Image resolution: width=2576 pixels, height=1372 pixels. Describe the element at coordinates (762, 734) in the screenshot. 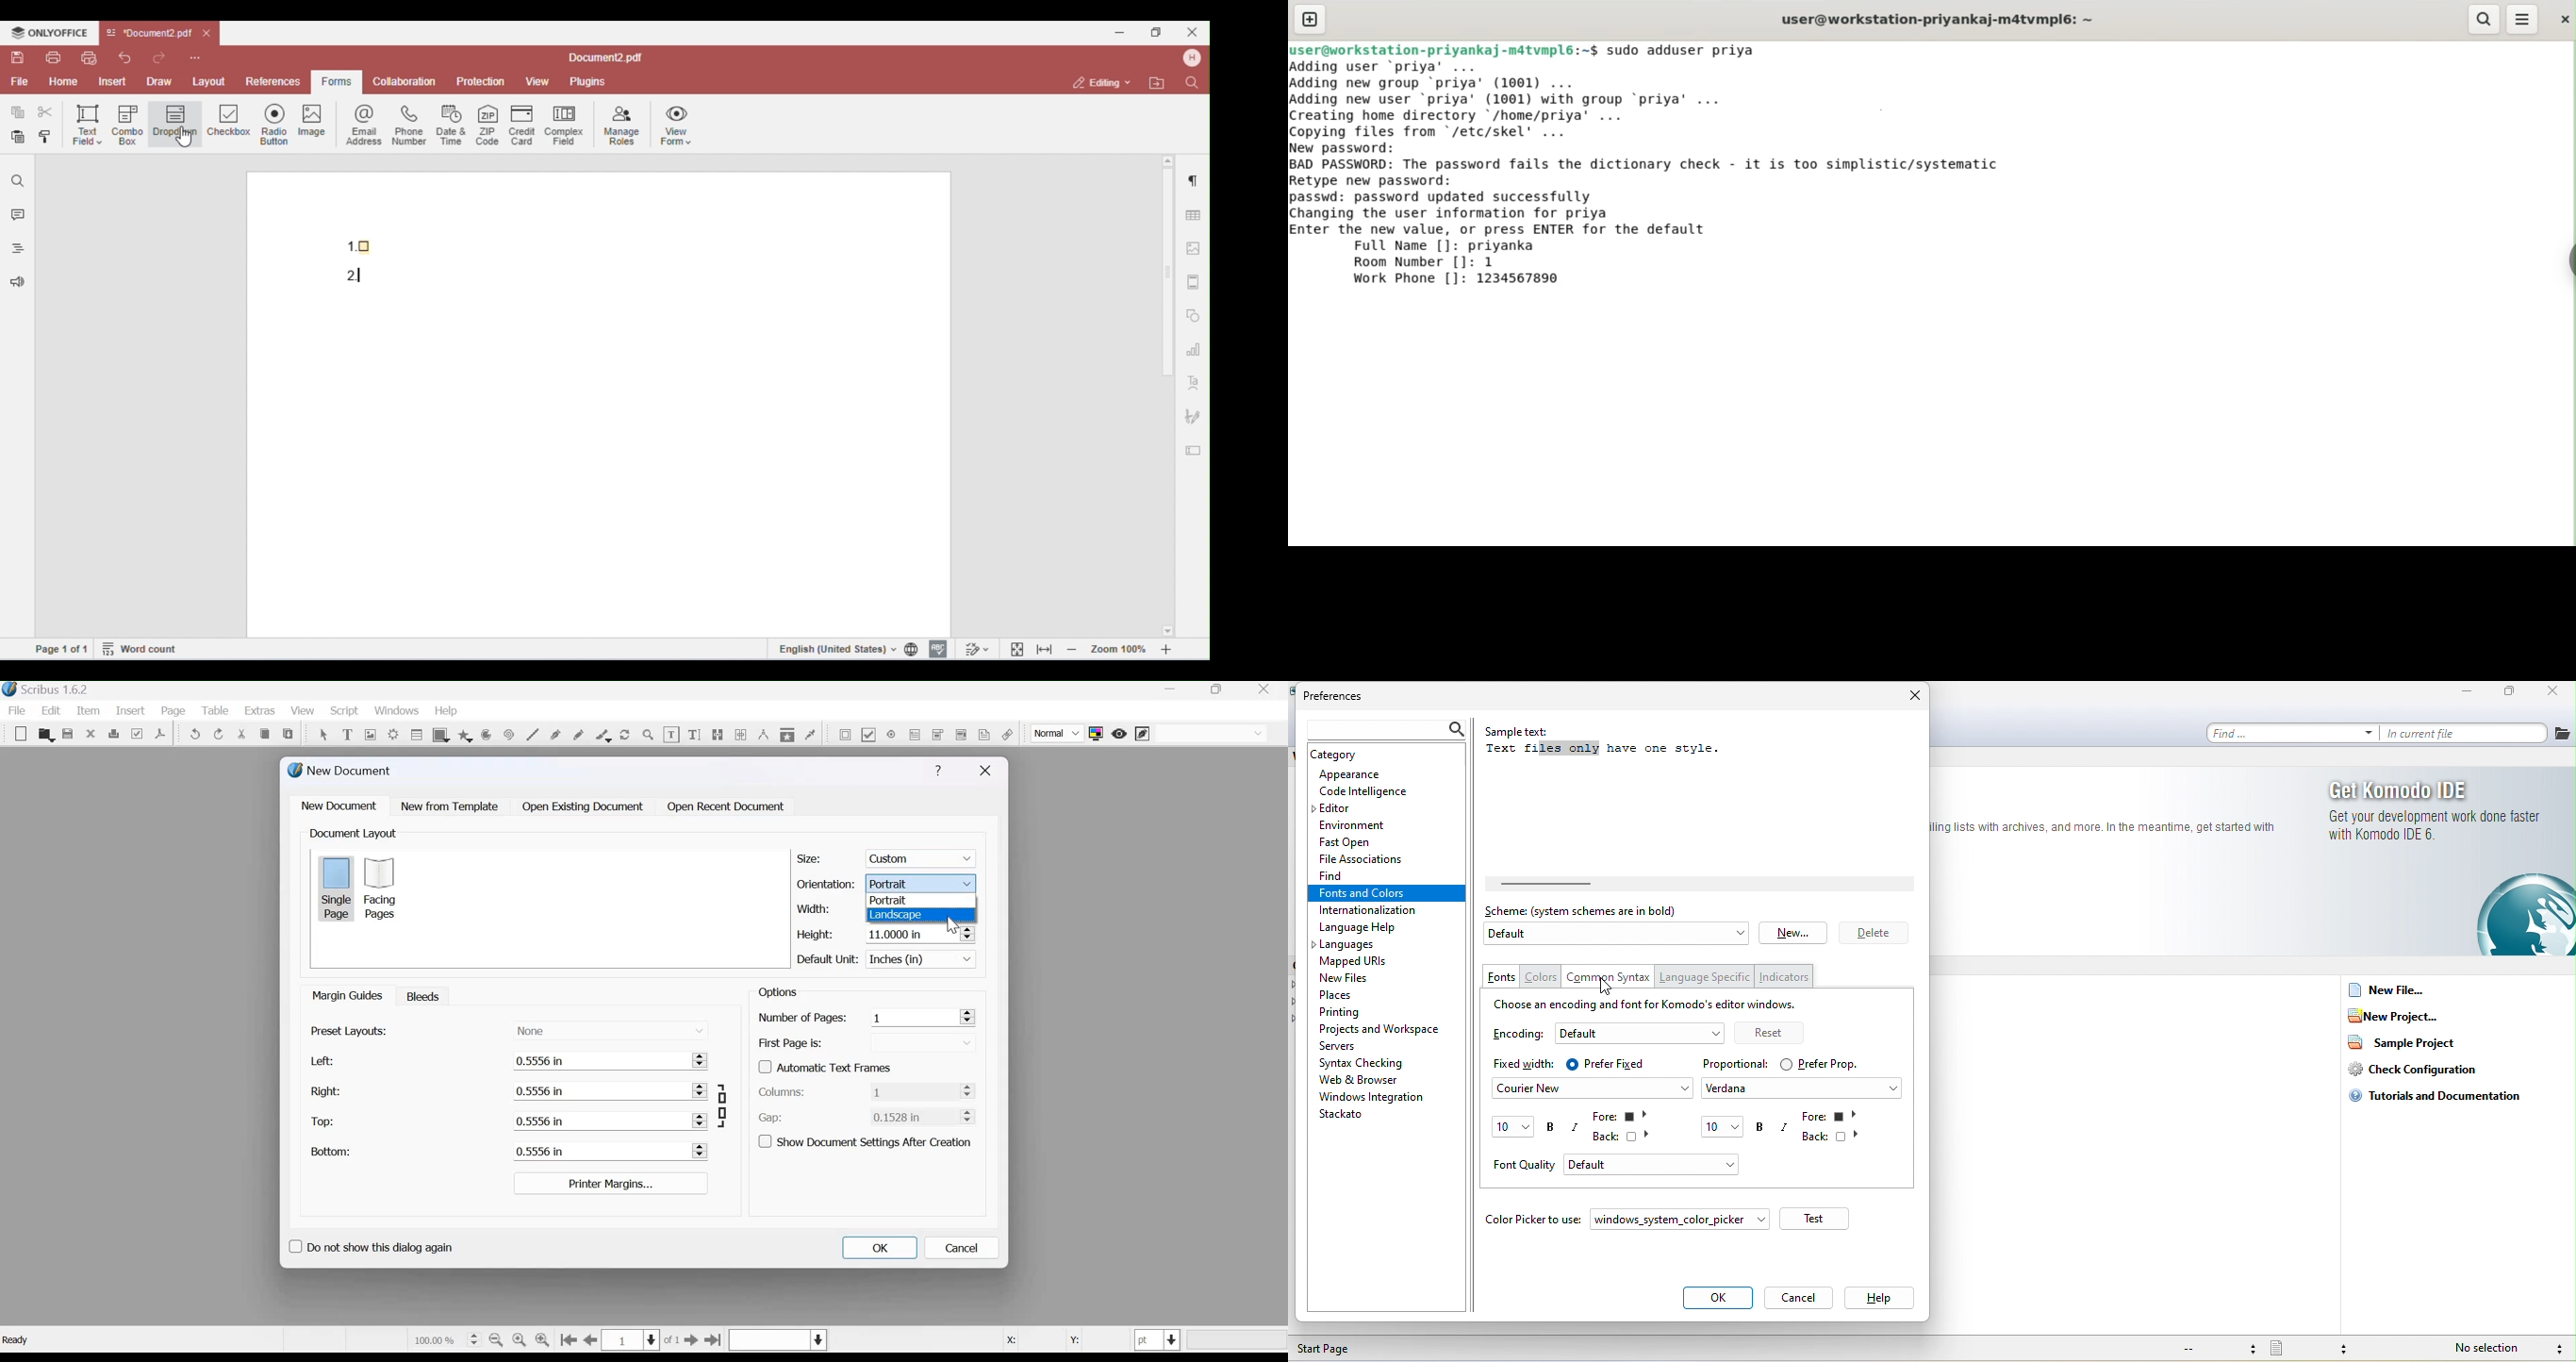

I see `Measurements` at that location.